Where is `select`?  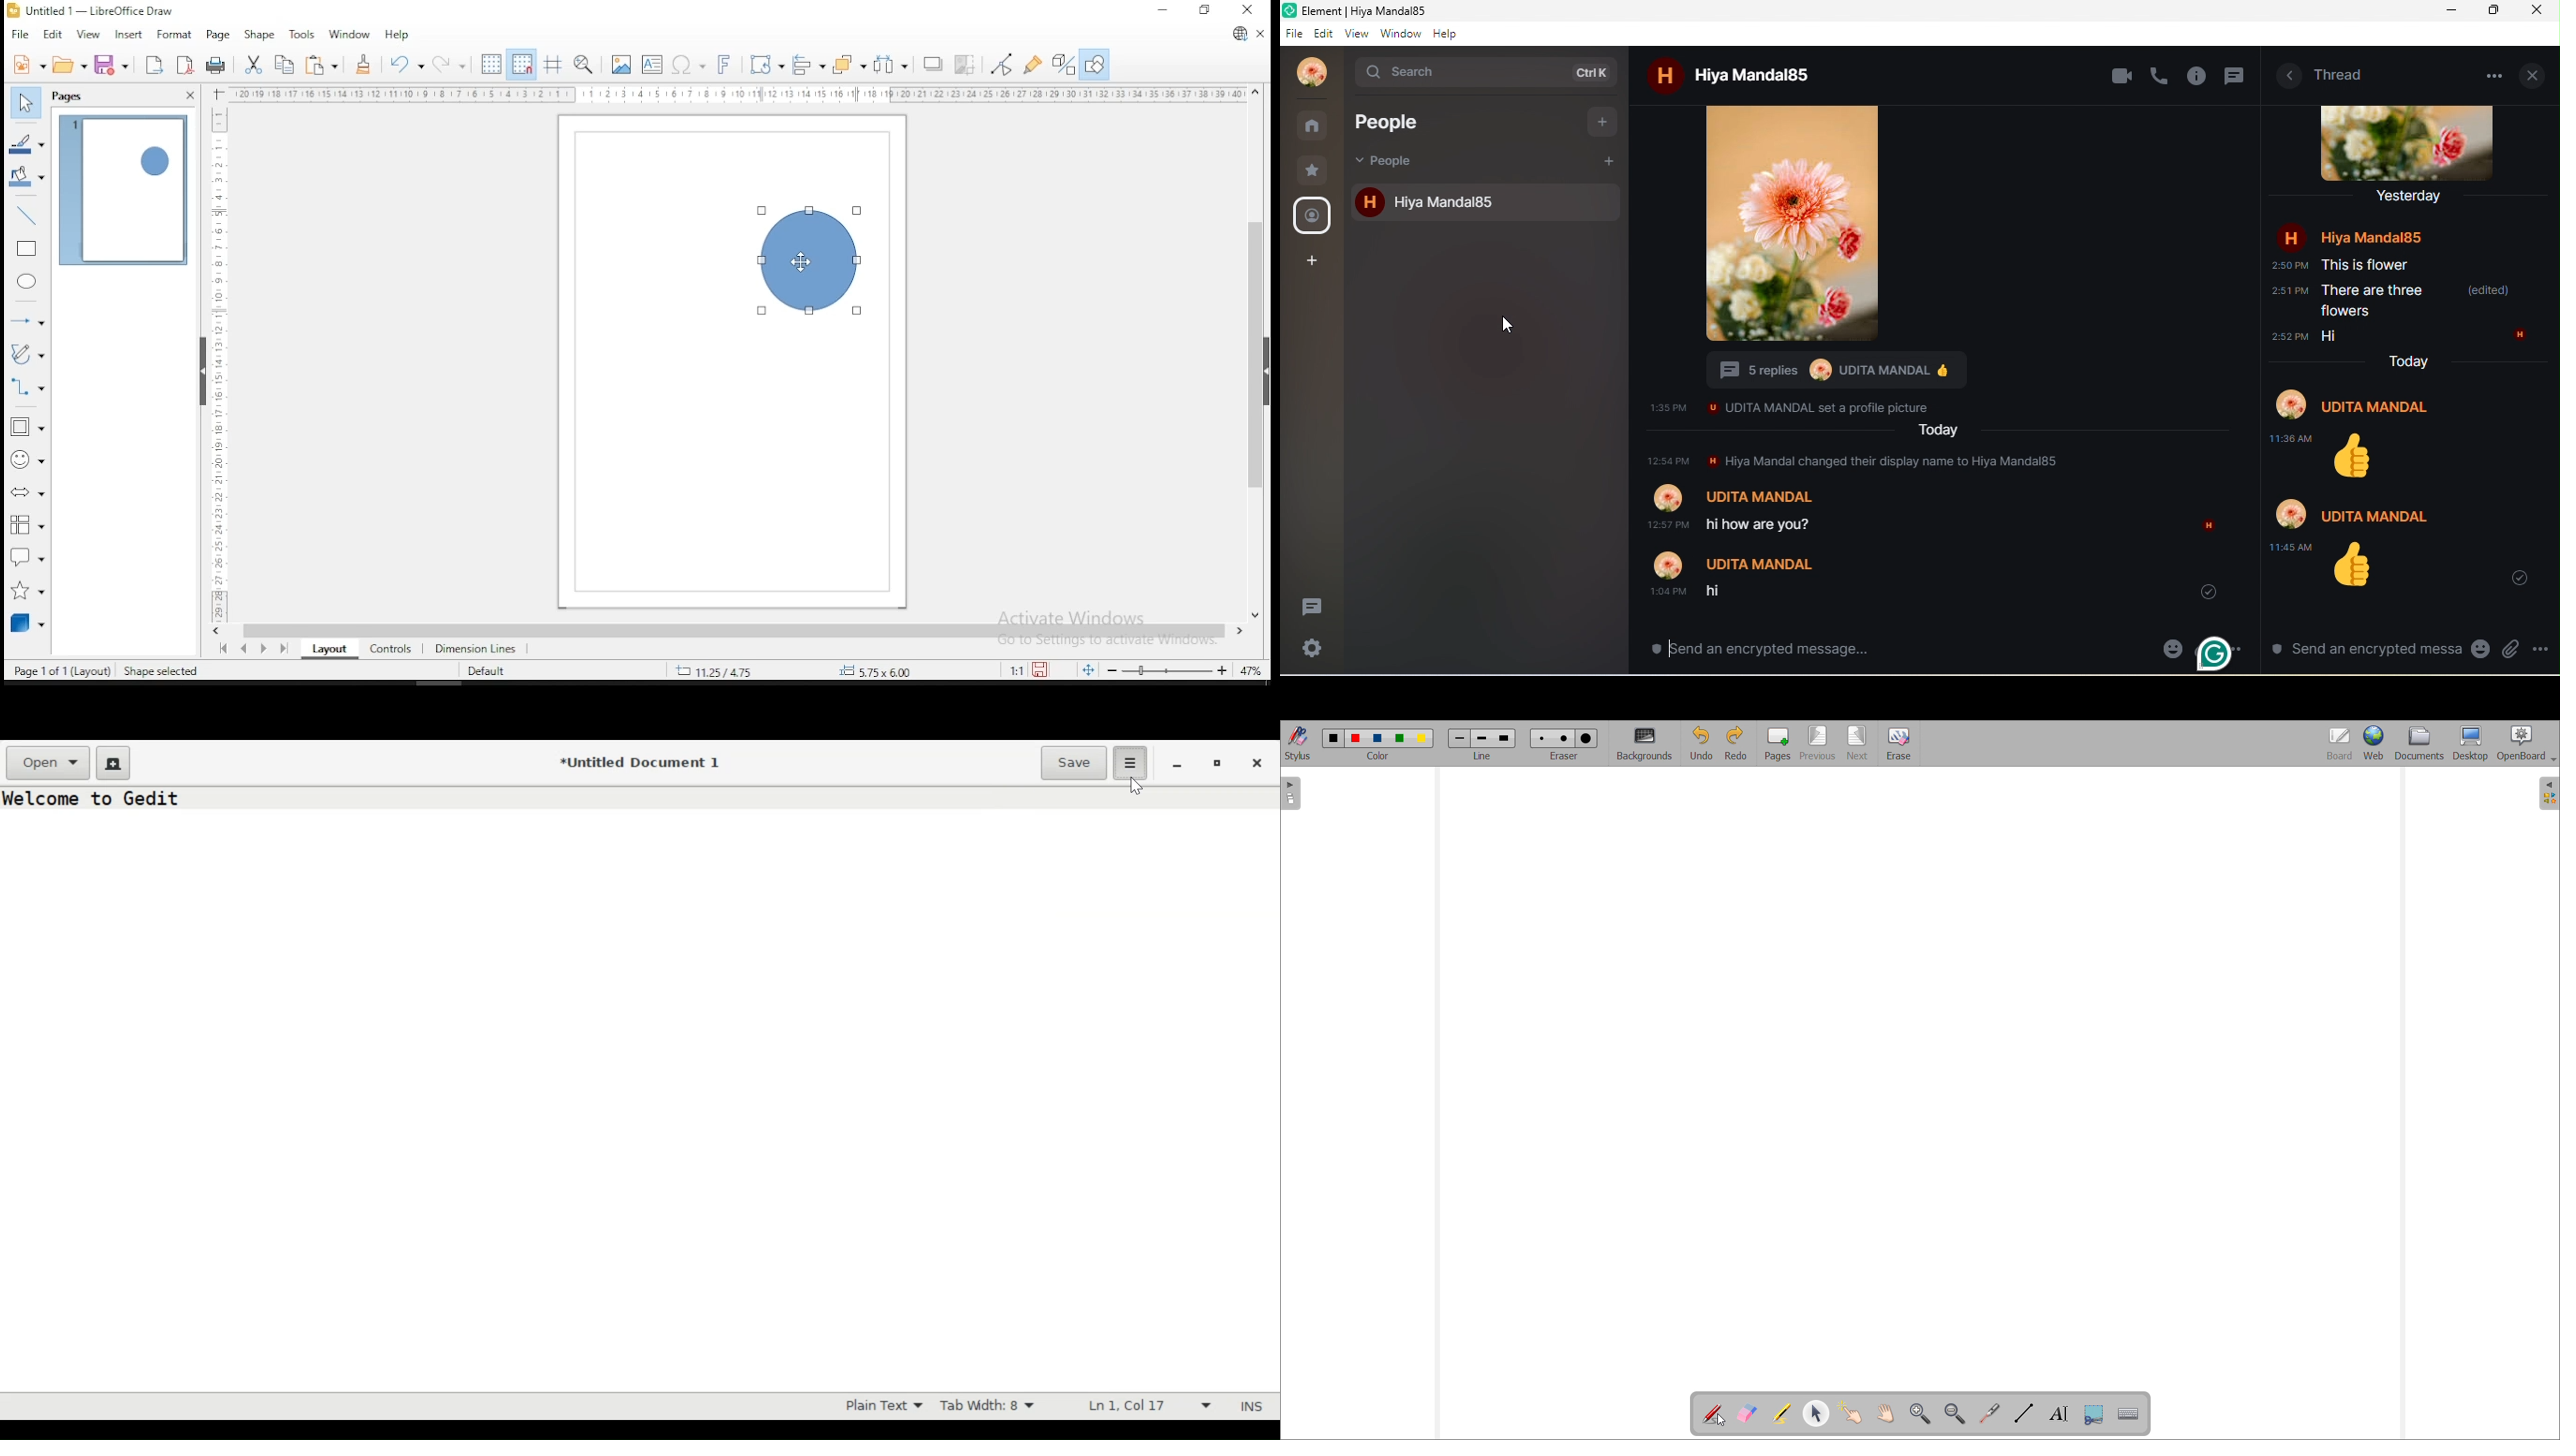
select is located at coordinates (24, 100).